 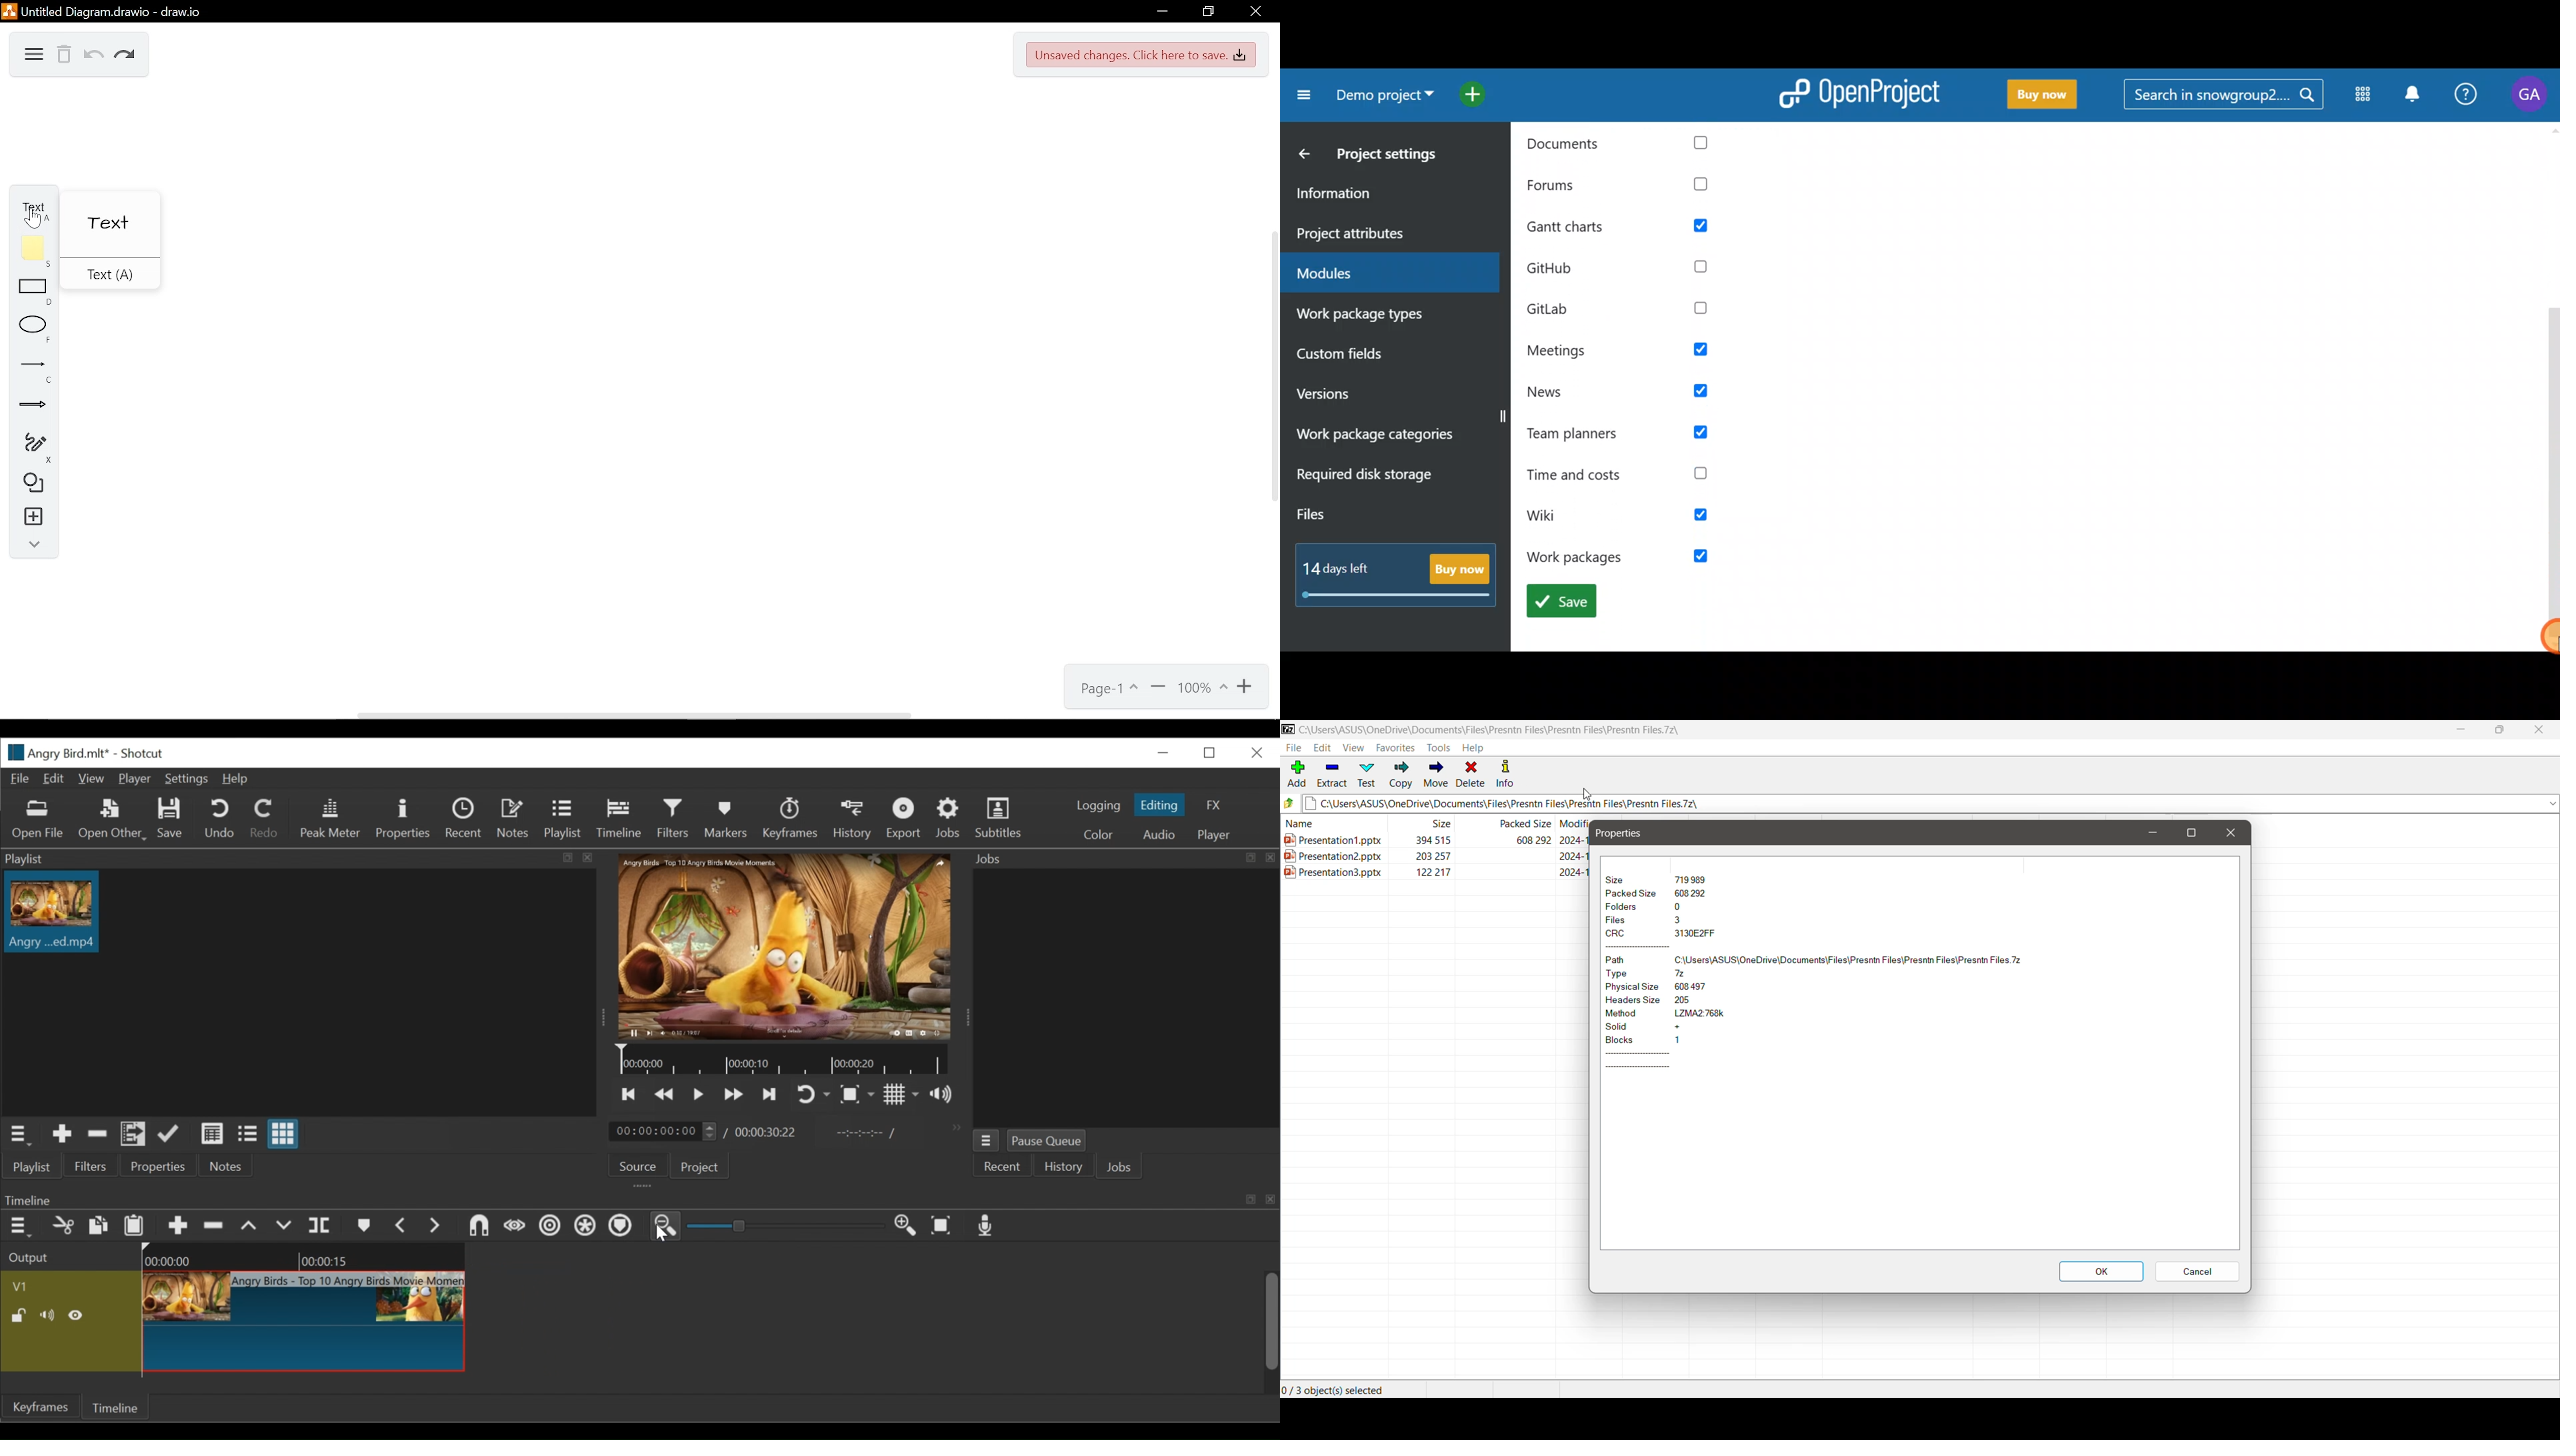 What do you see at coordinates (77, 1316) in the screenshot?
I see `Hide` at bounding box center [77, 1316].